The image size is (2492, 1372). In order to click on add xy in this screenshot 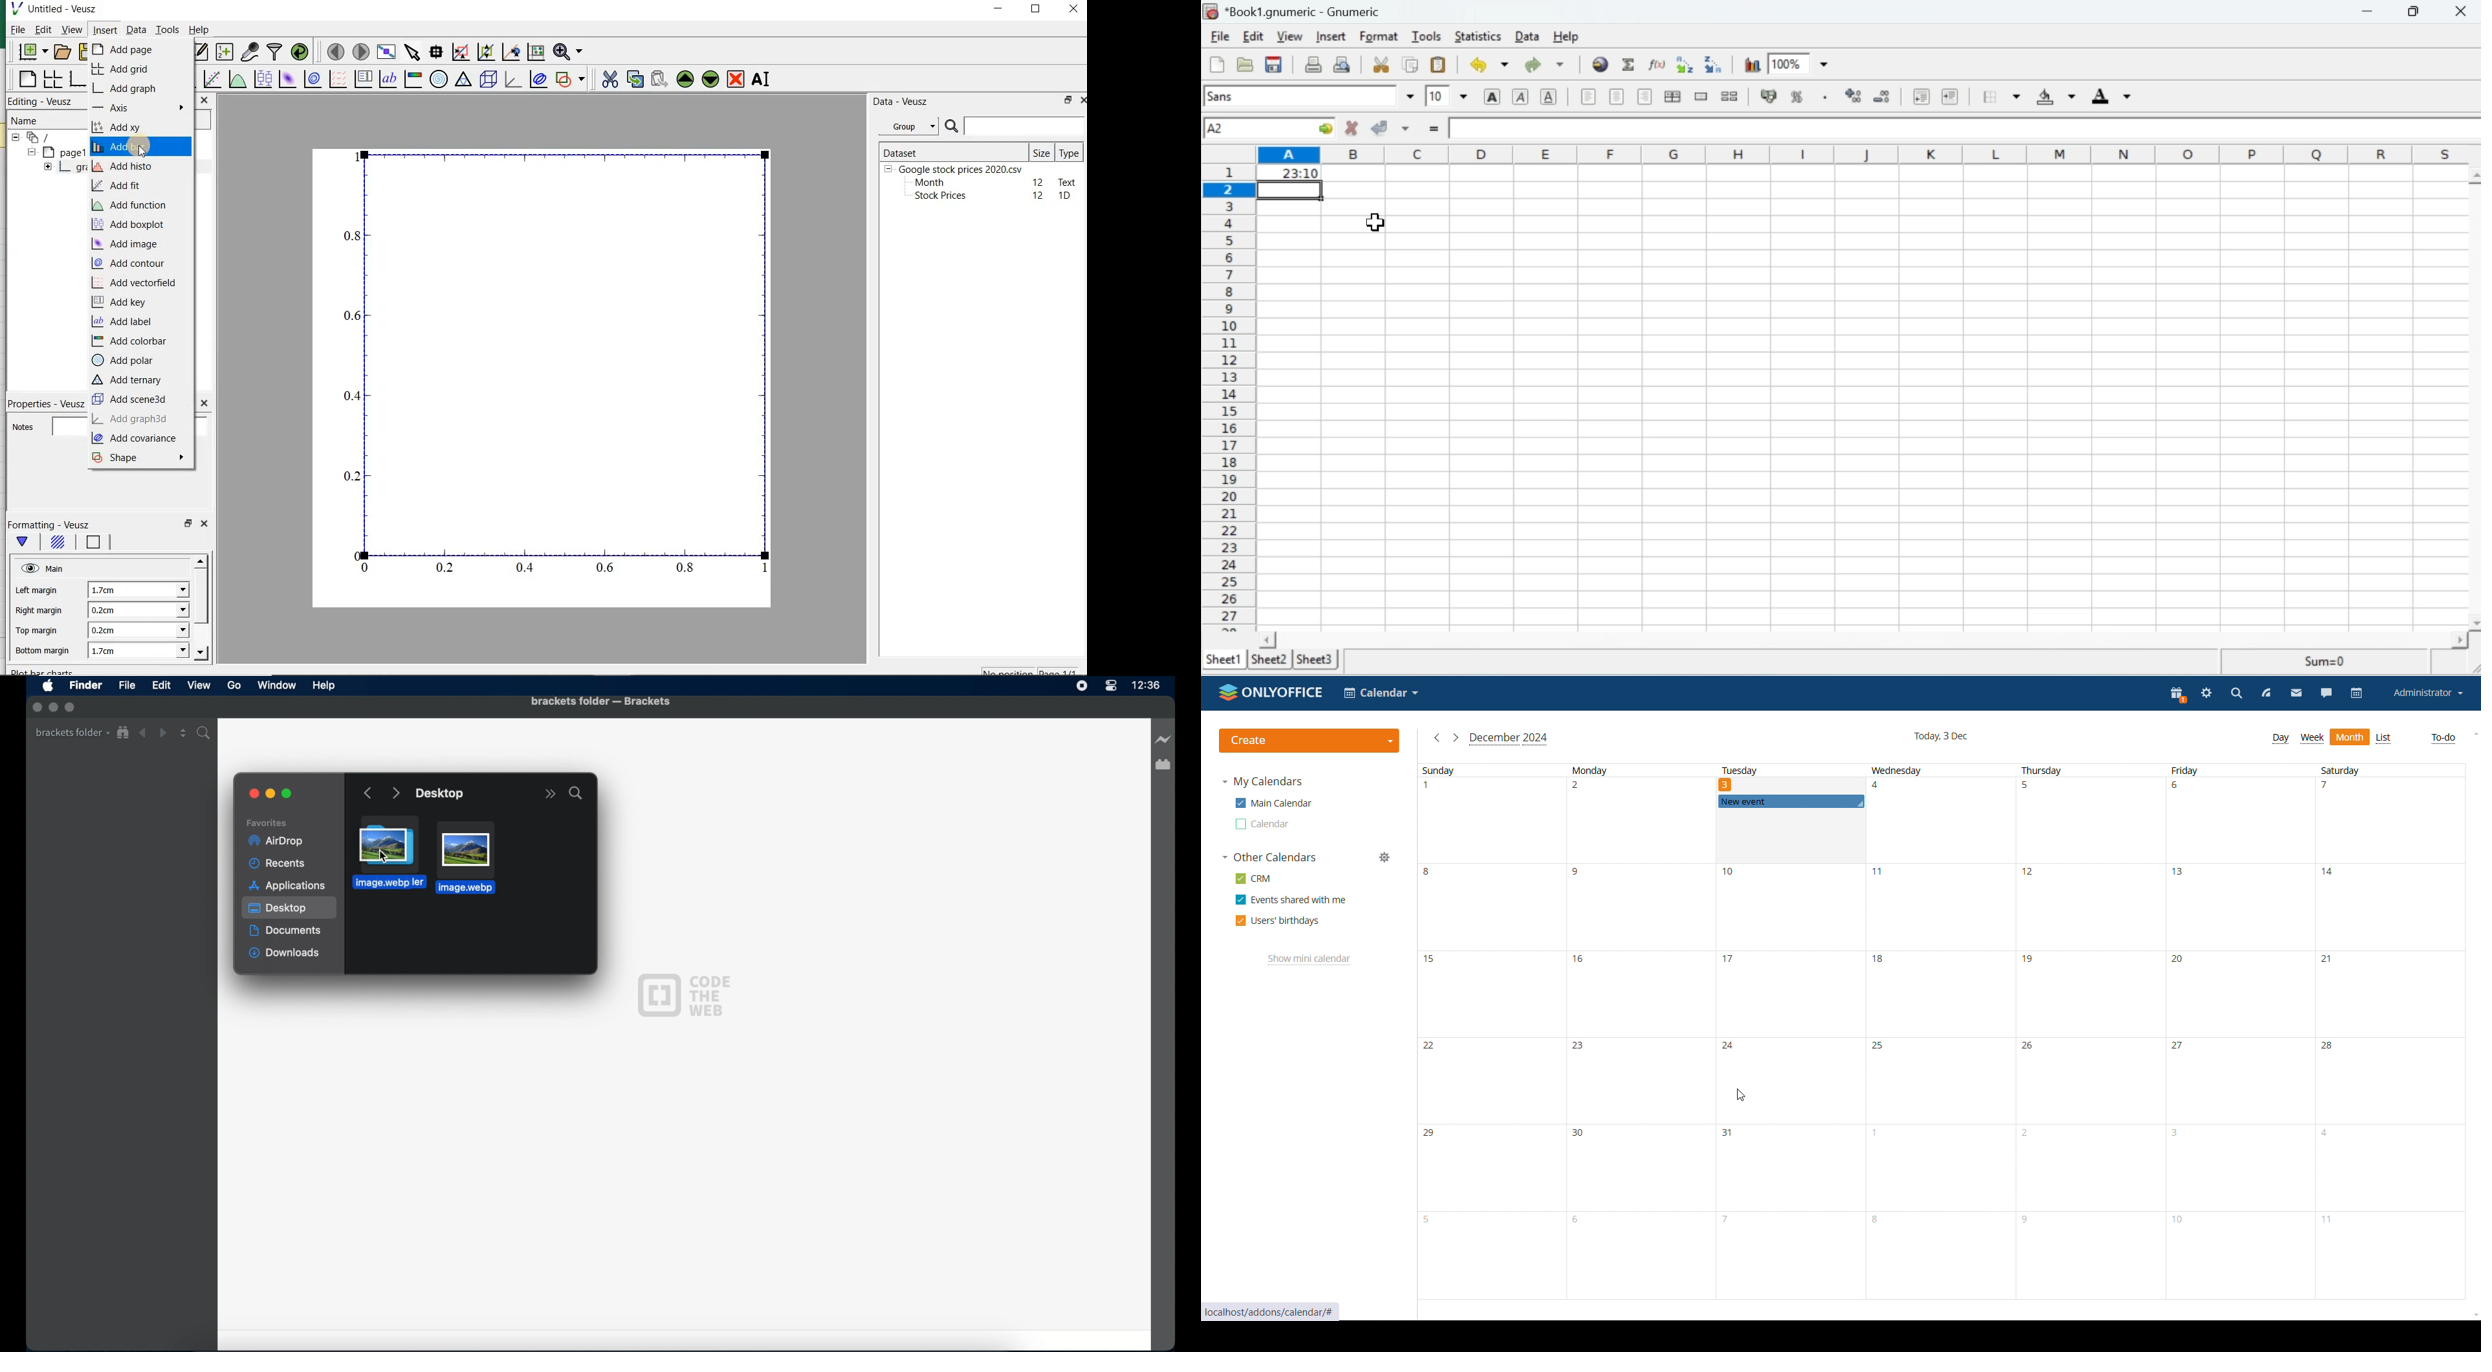, I will do `click(137, 128)`.